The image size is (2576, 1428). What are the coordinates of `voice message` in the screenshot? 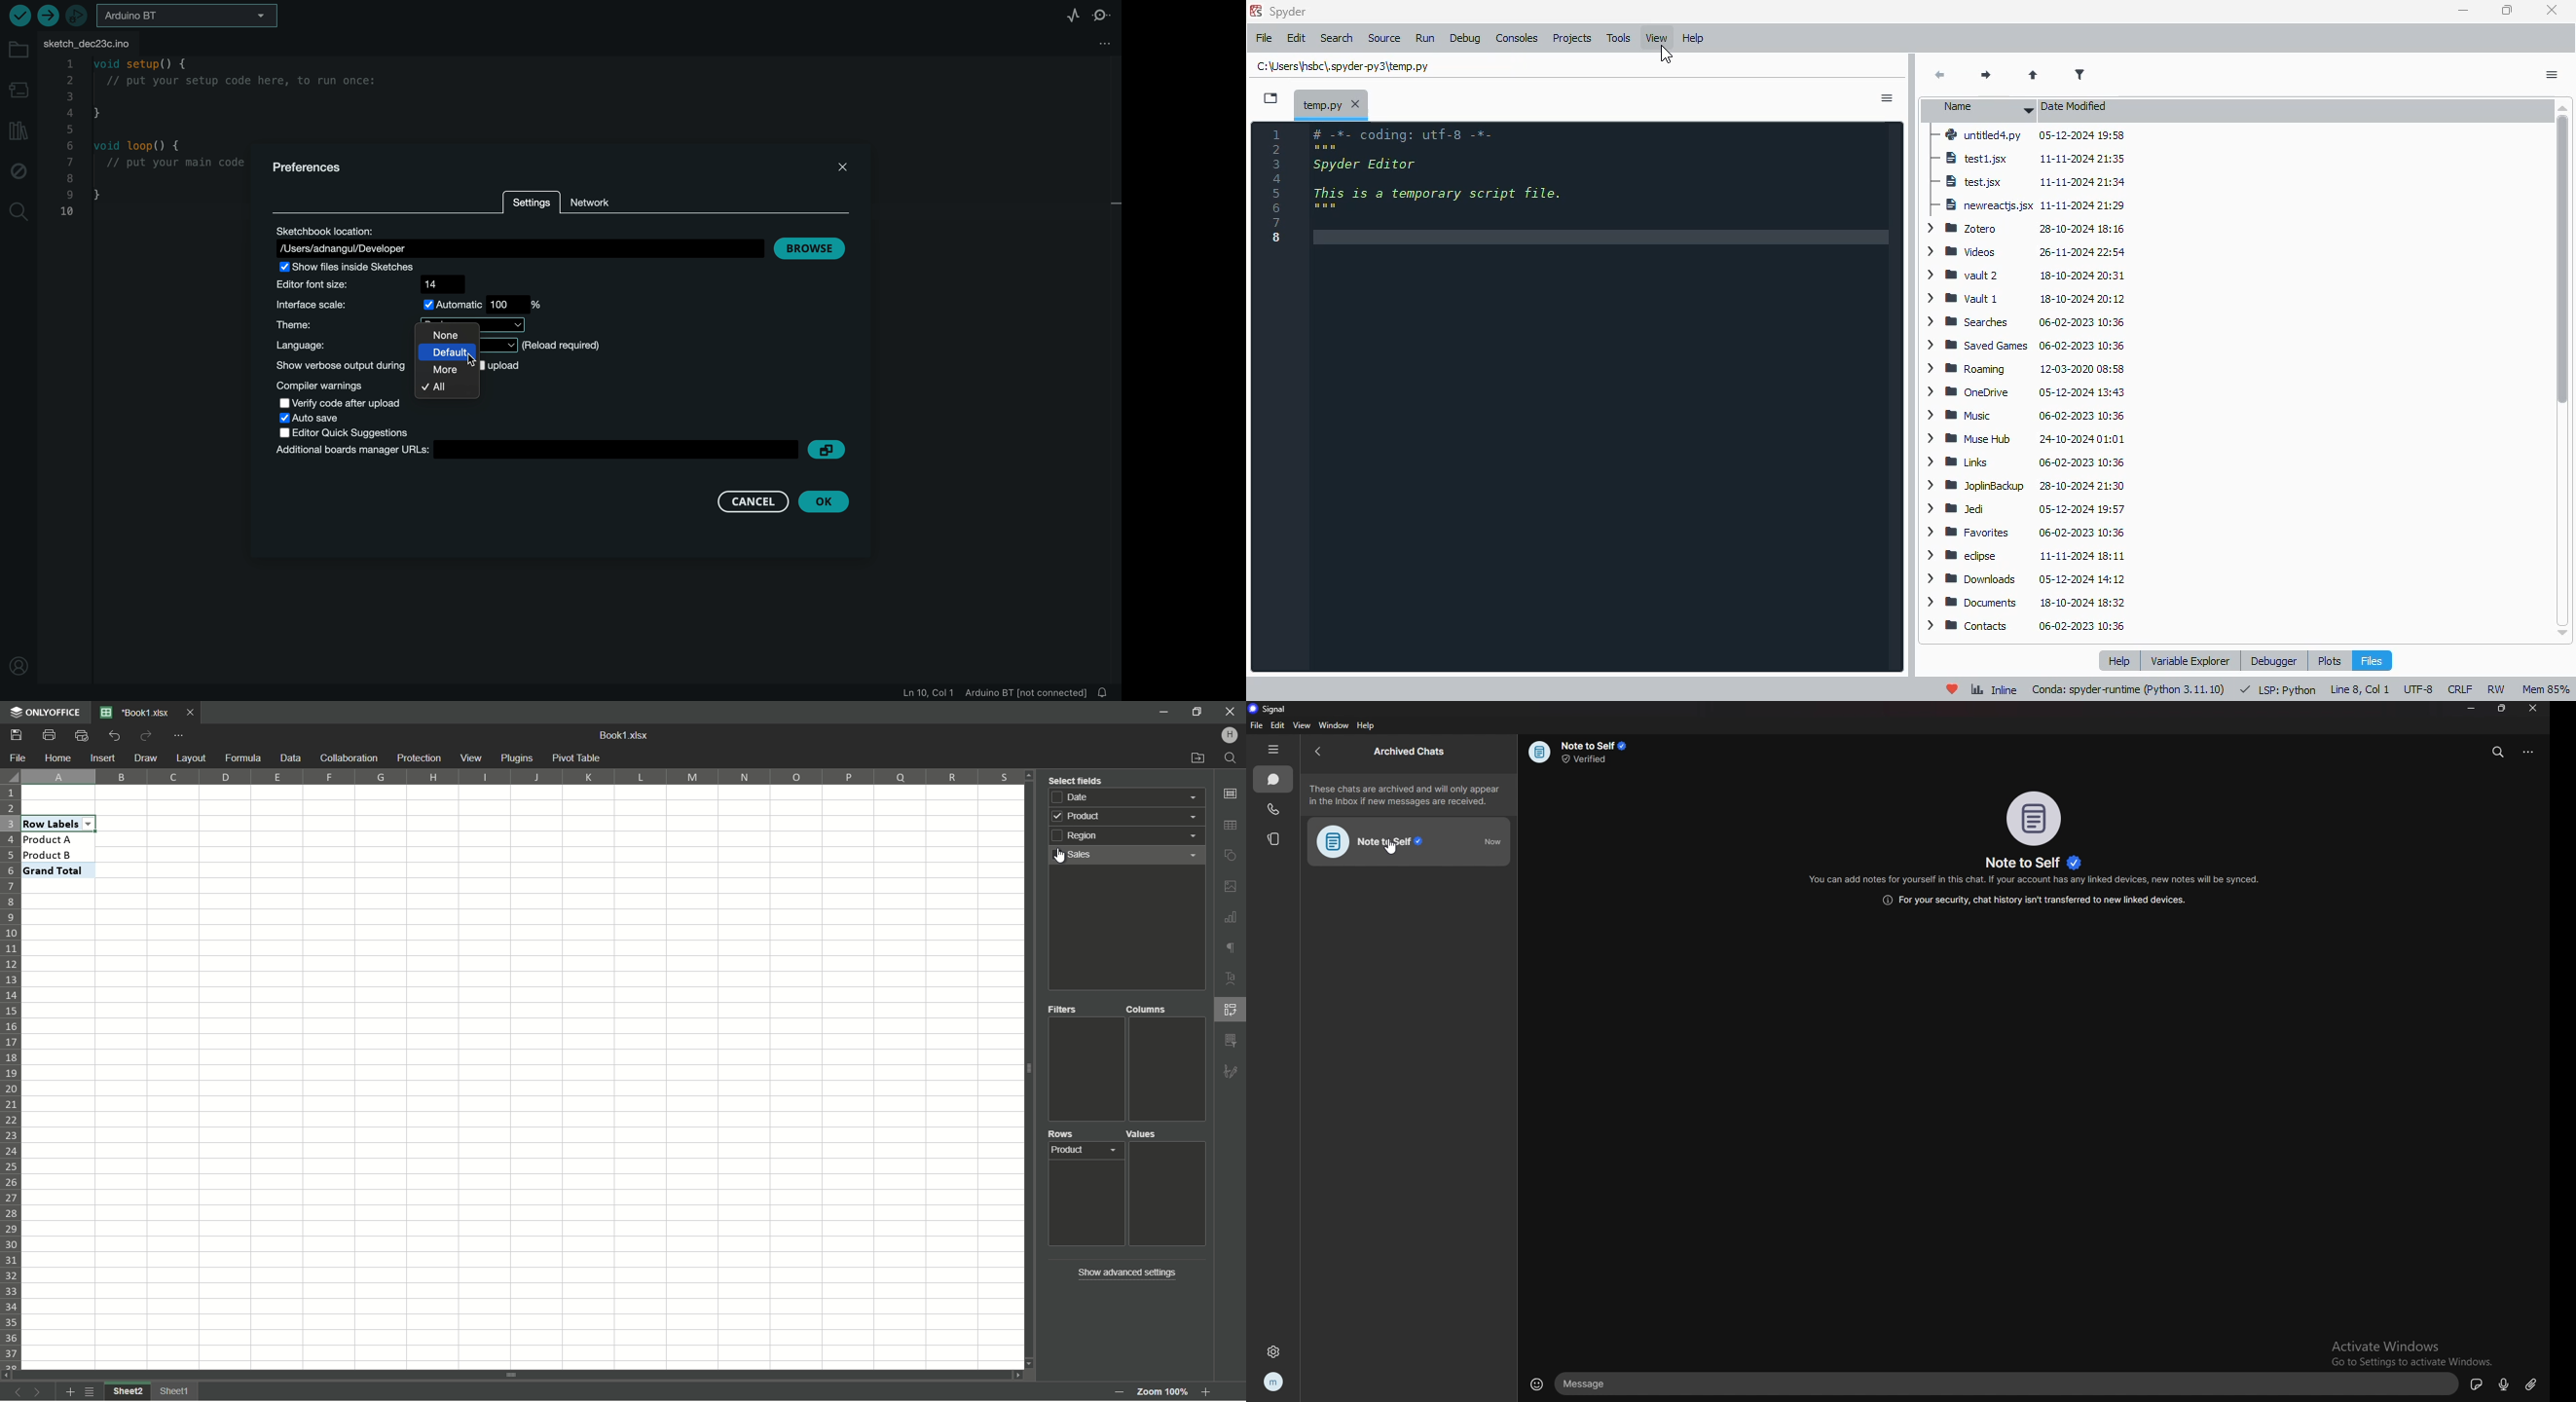 It's located at (2505, 1383).